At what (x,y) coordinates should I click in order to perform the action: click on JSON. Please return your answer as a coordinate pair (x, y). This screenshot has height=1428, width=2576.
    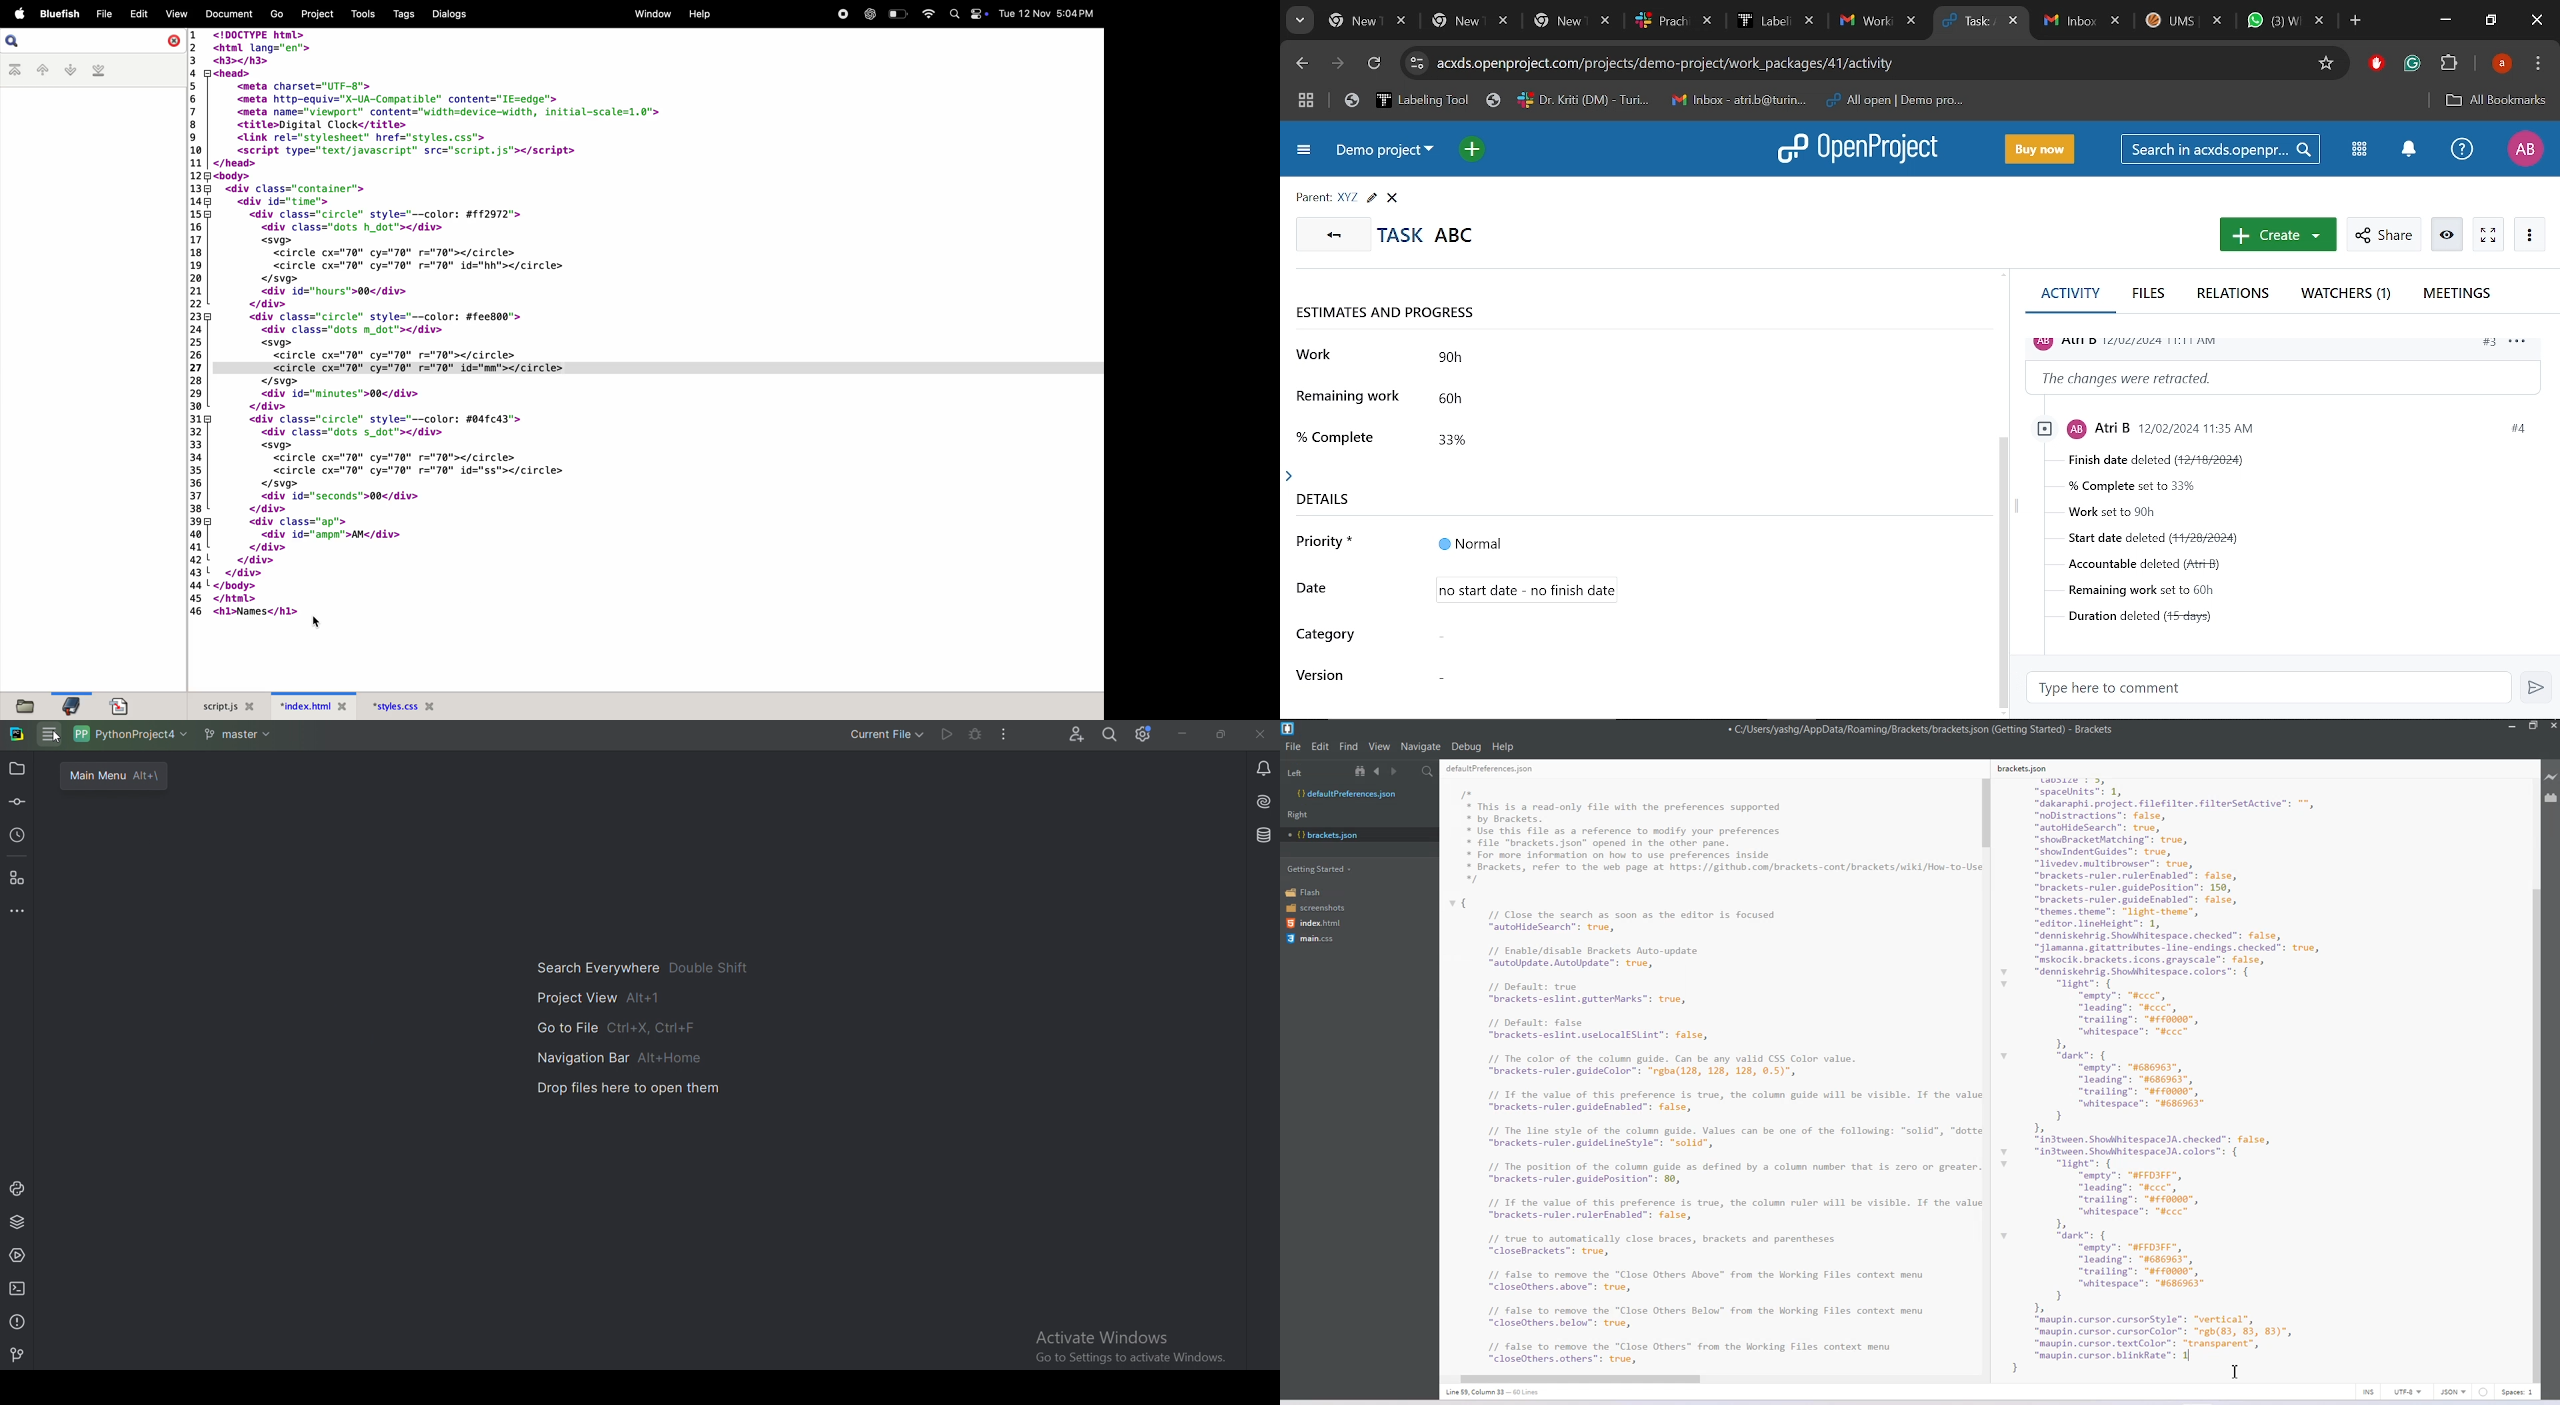
    Looking at the image, I should click on (2454, 1392).